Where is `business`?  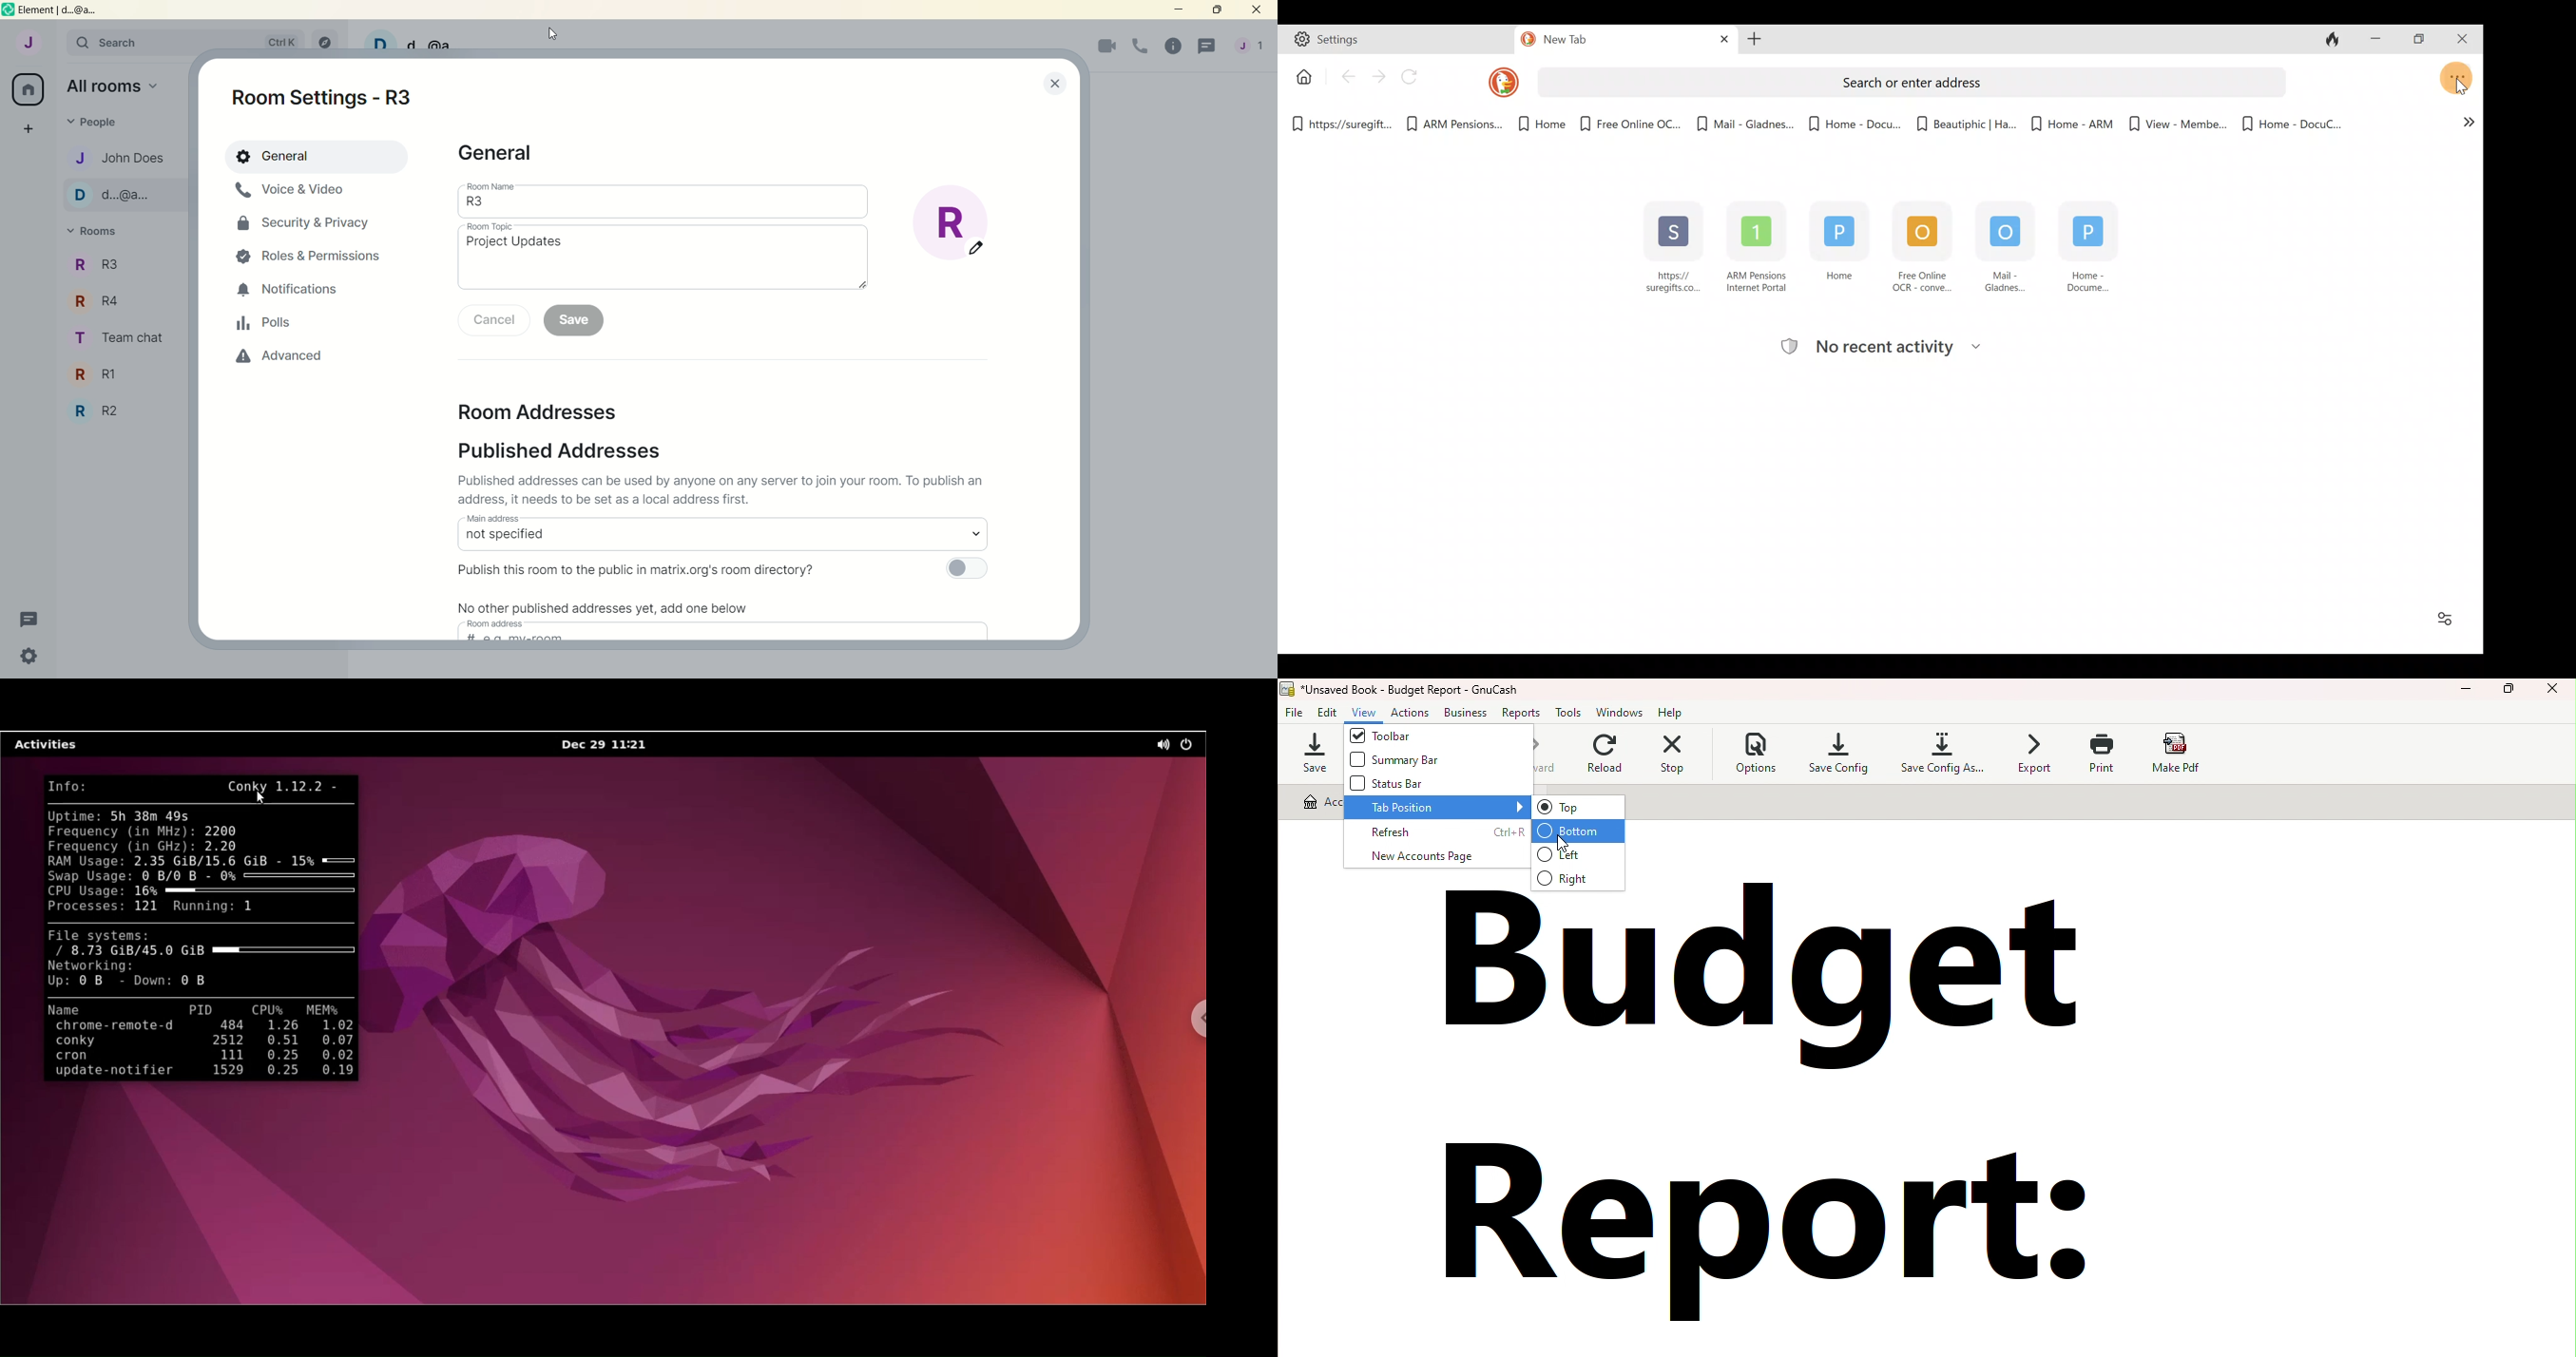
business is located at coordinates (1469, 710).